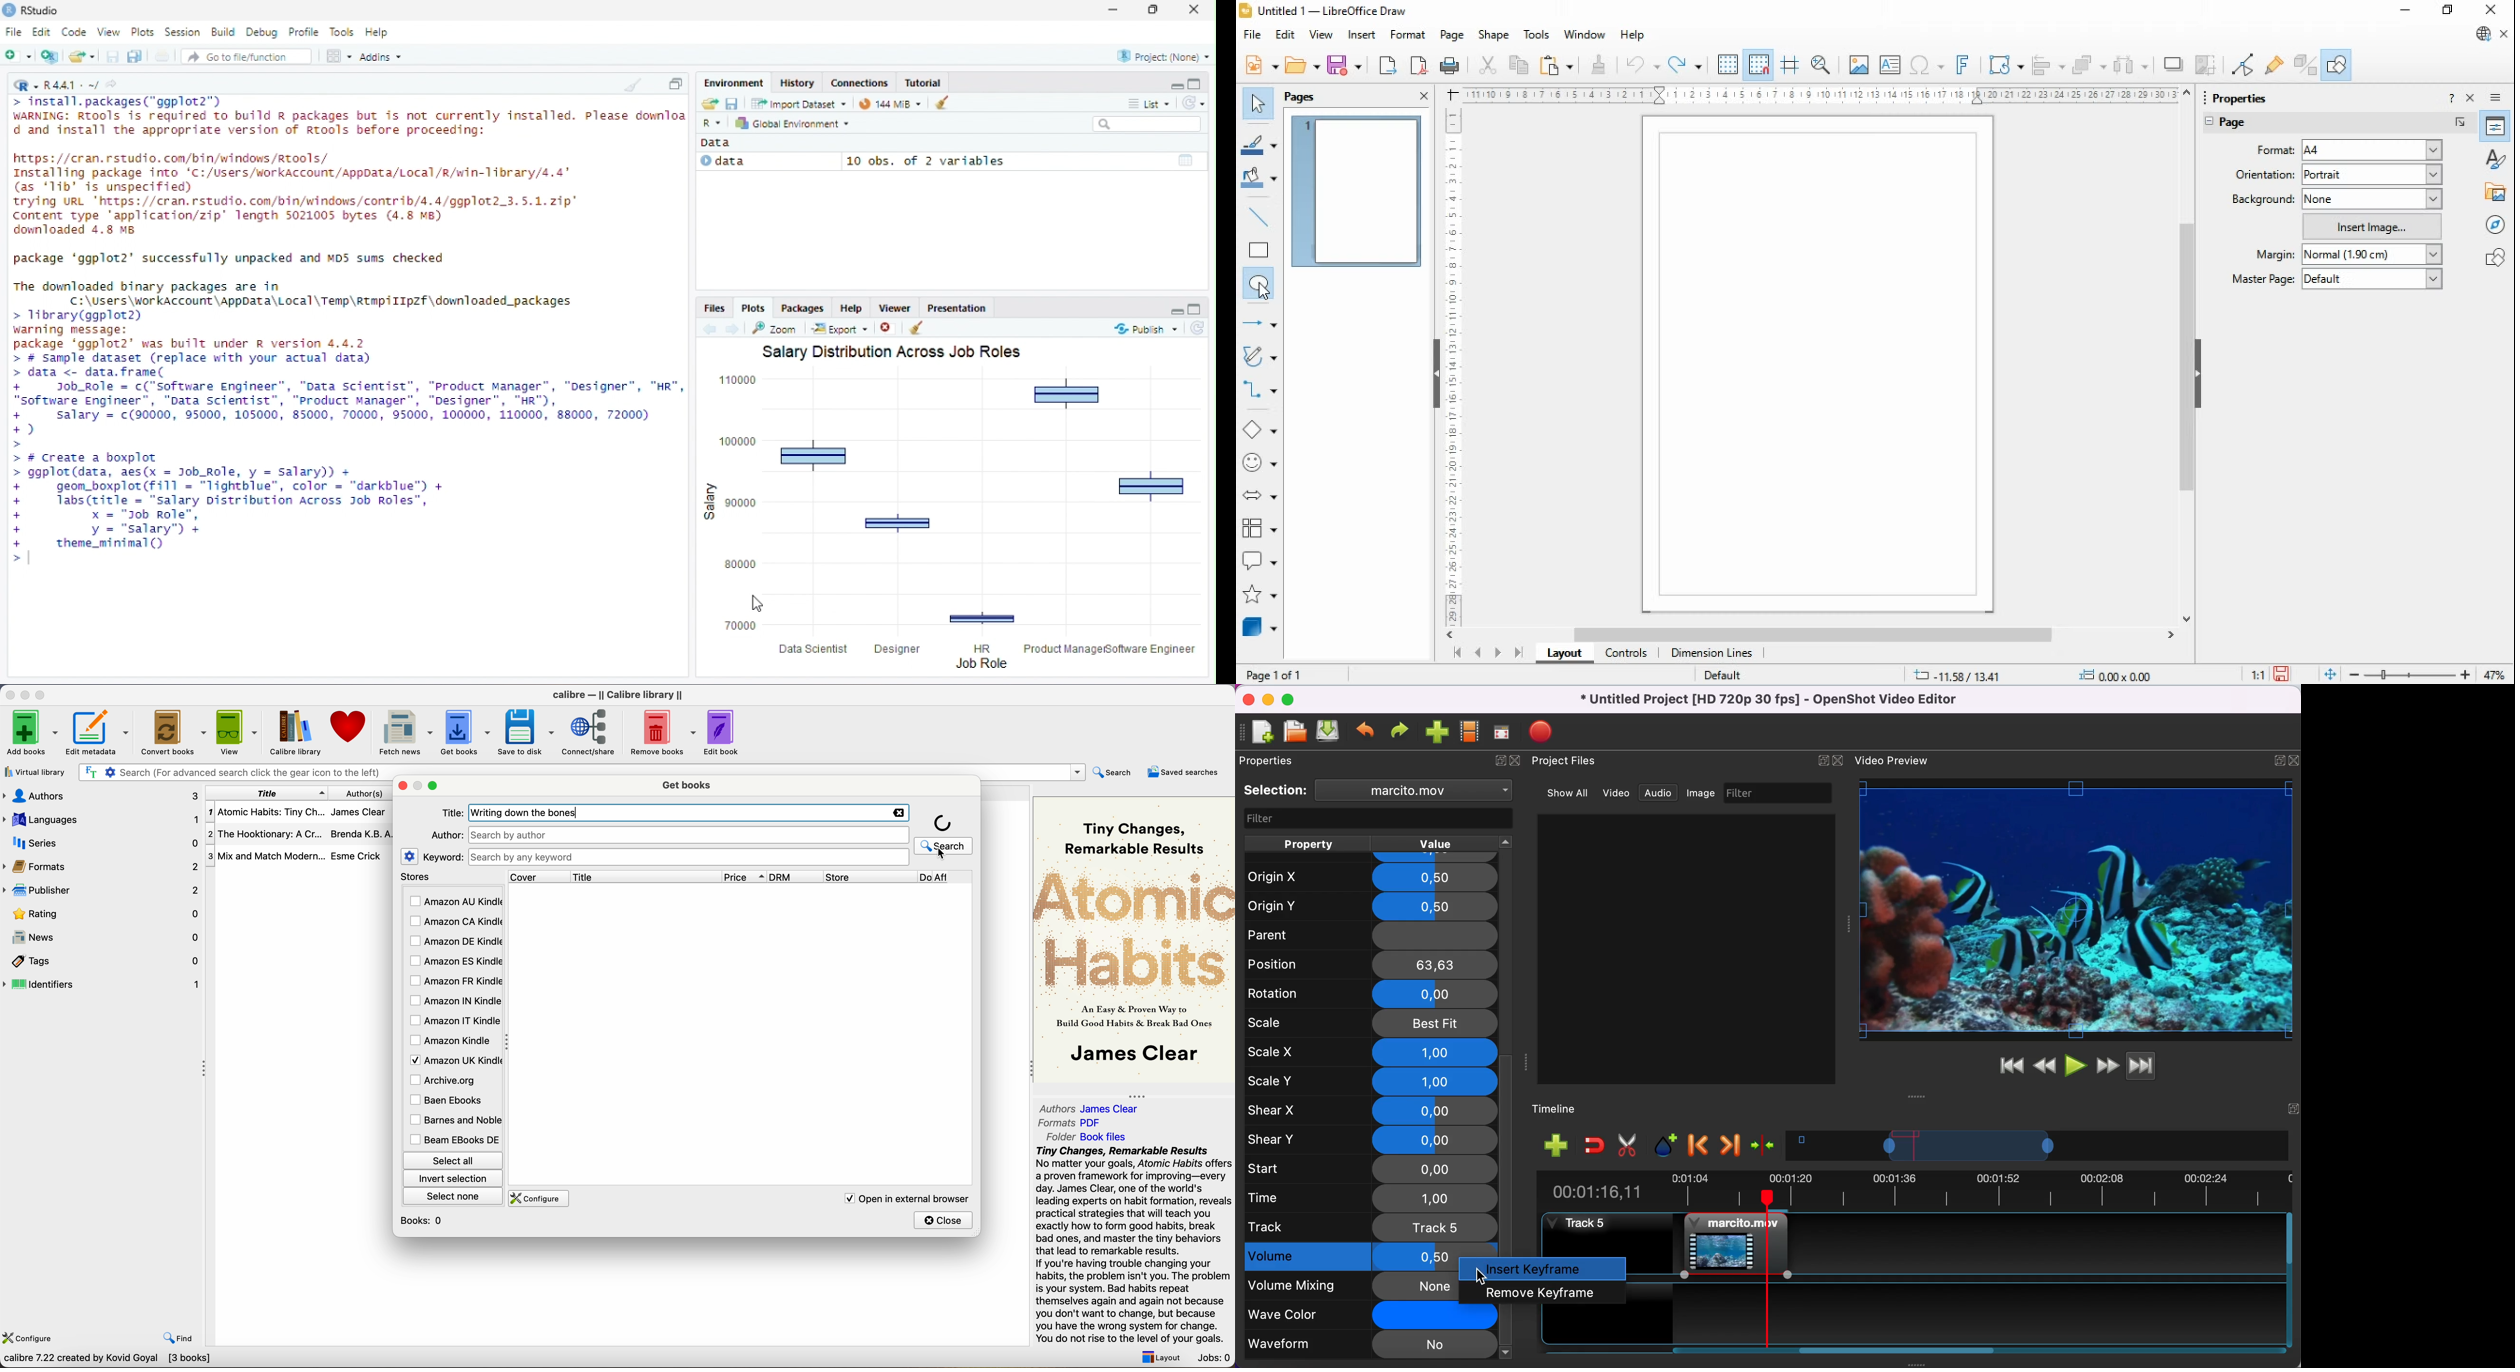  Describe the element at coordinates (452, 877) in the screenshot. I see `stores` at that location.